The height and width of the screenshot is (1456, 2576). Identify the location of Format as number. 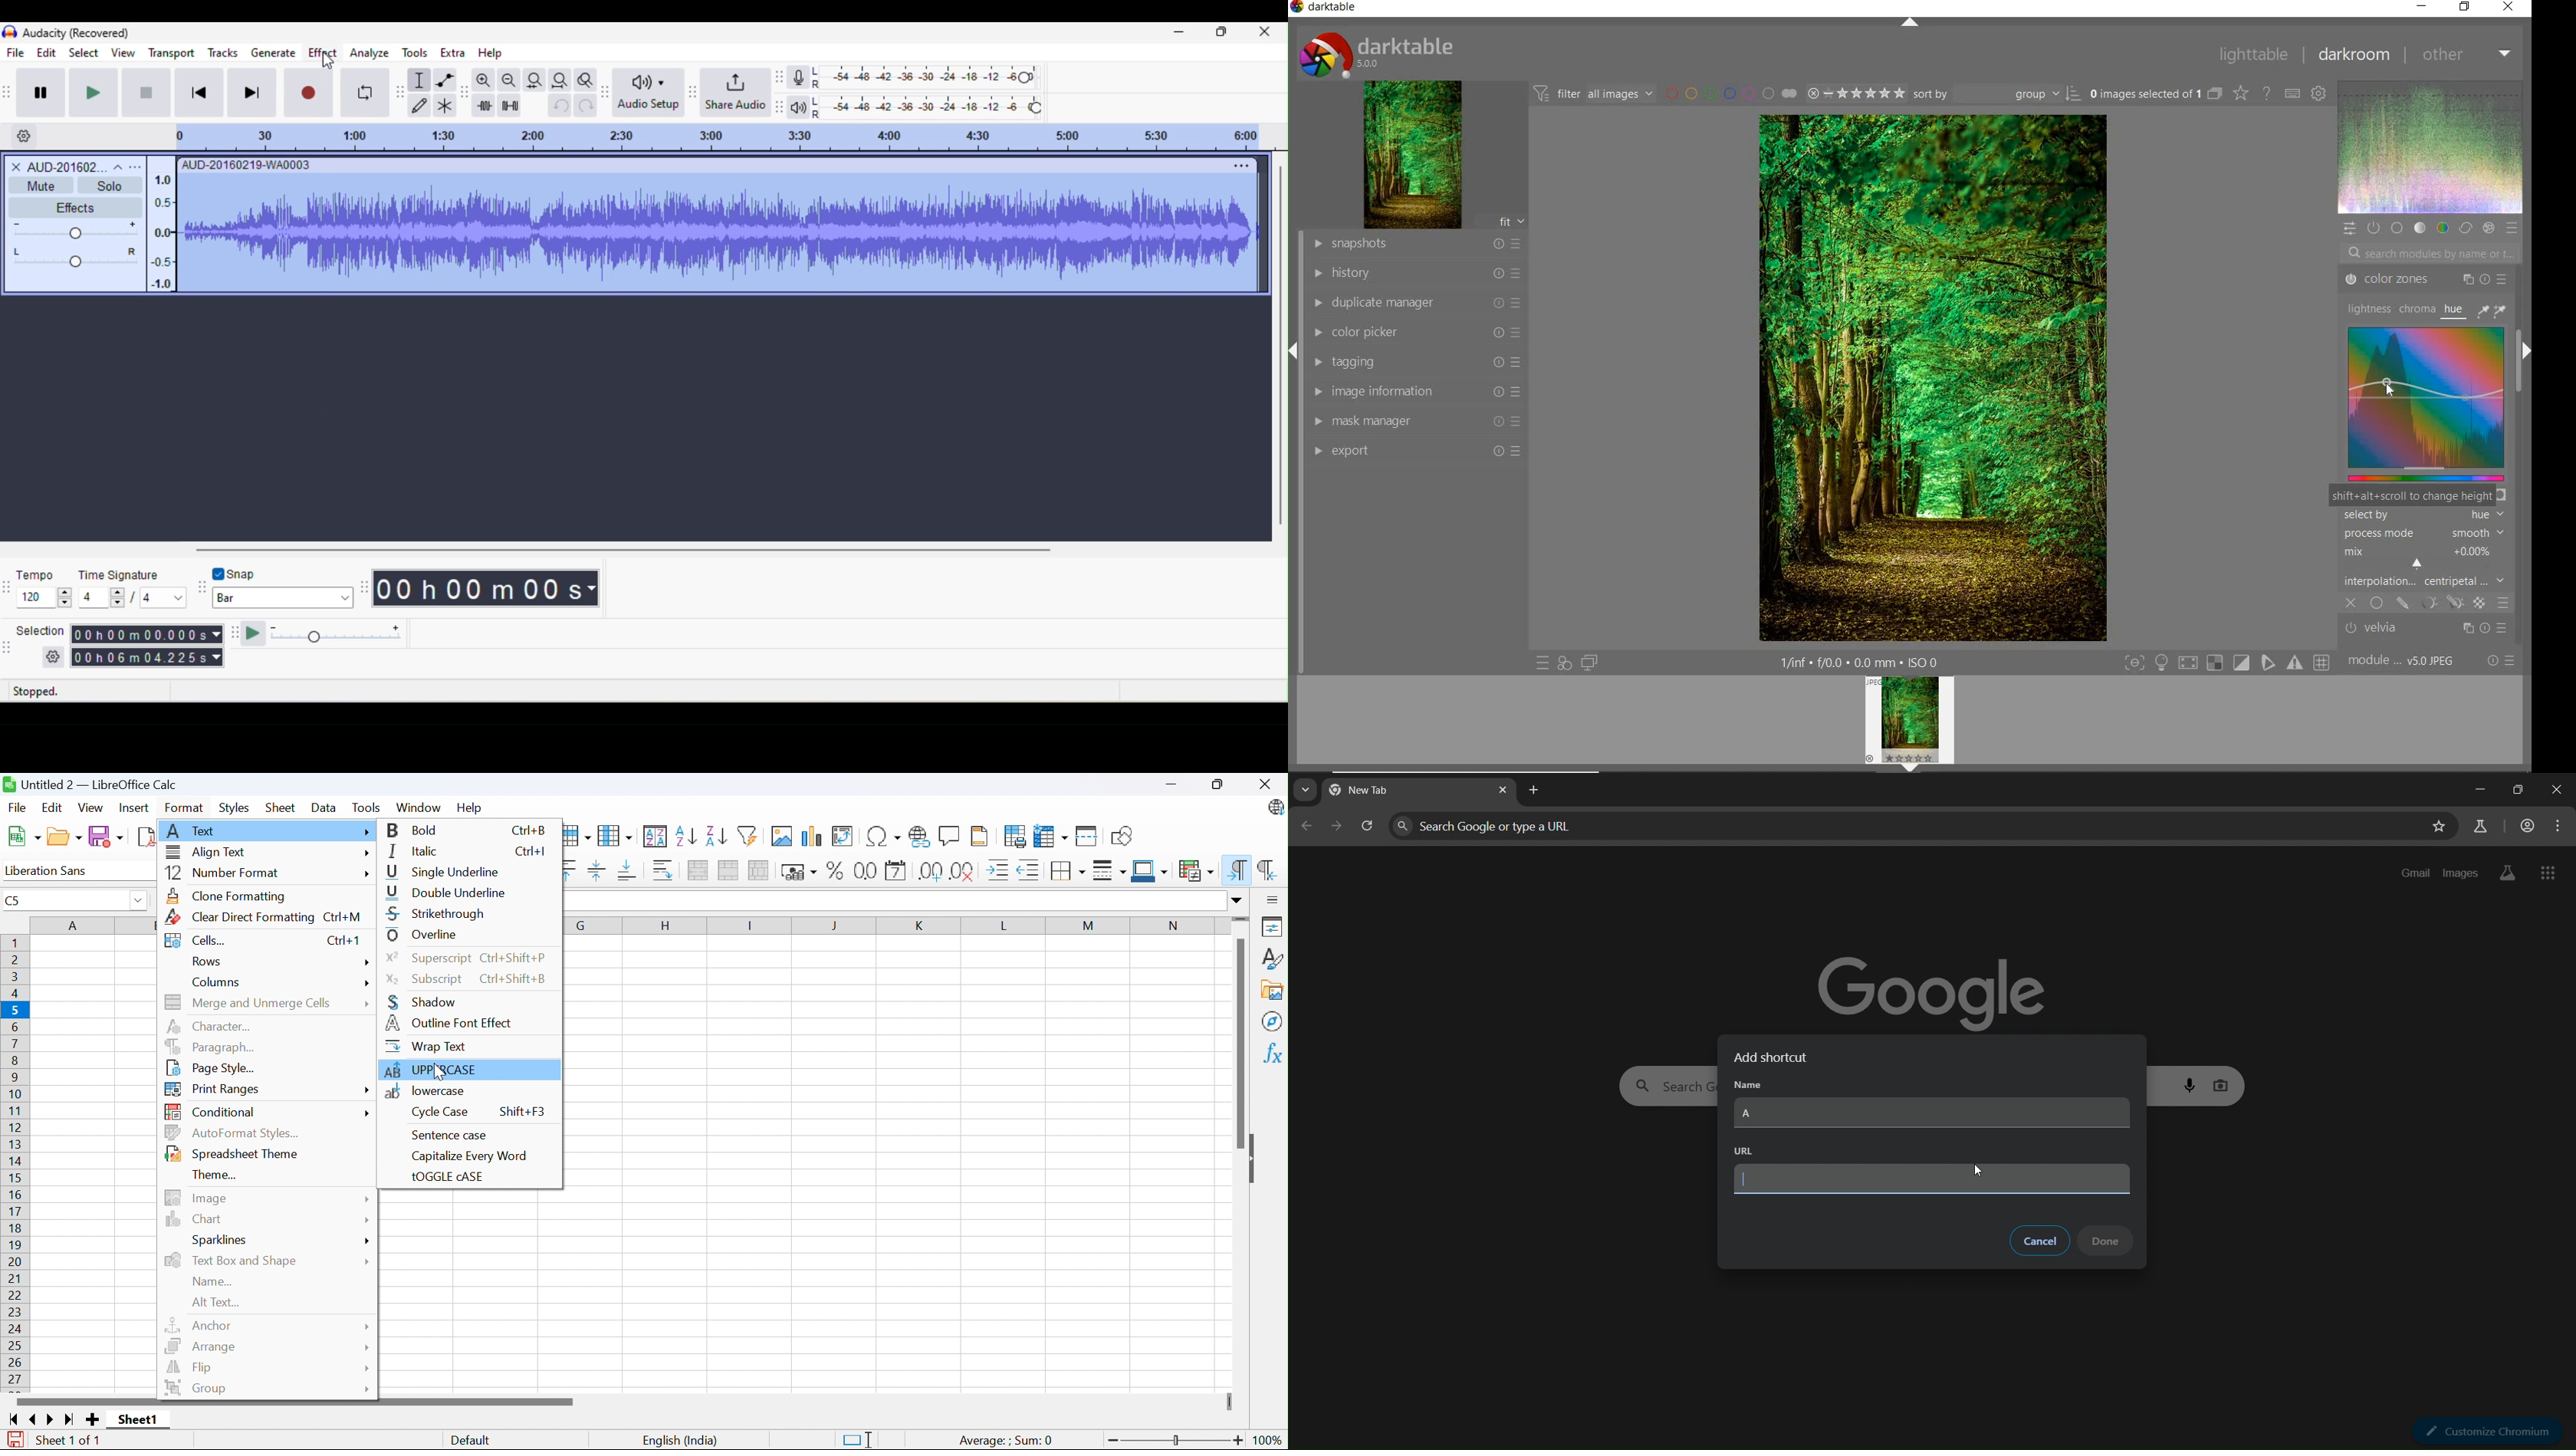
(868, 872).